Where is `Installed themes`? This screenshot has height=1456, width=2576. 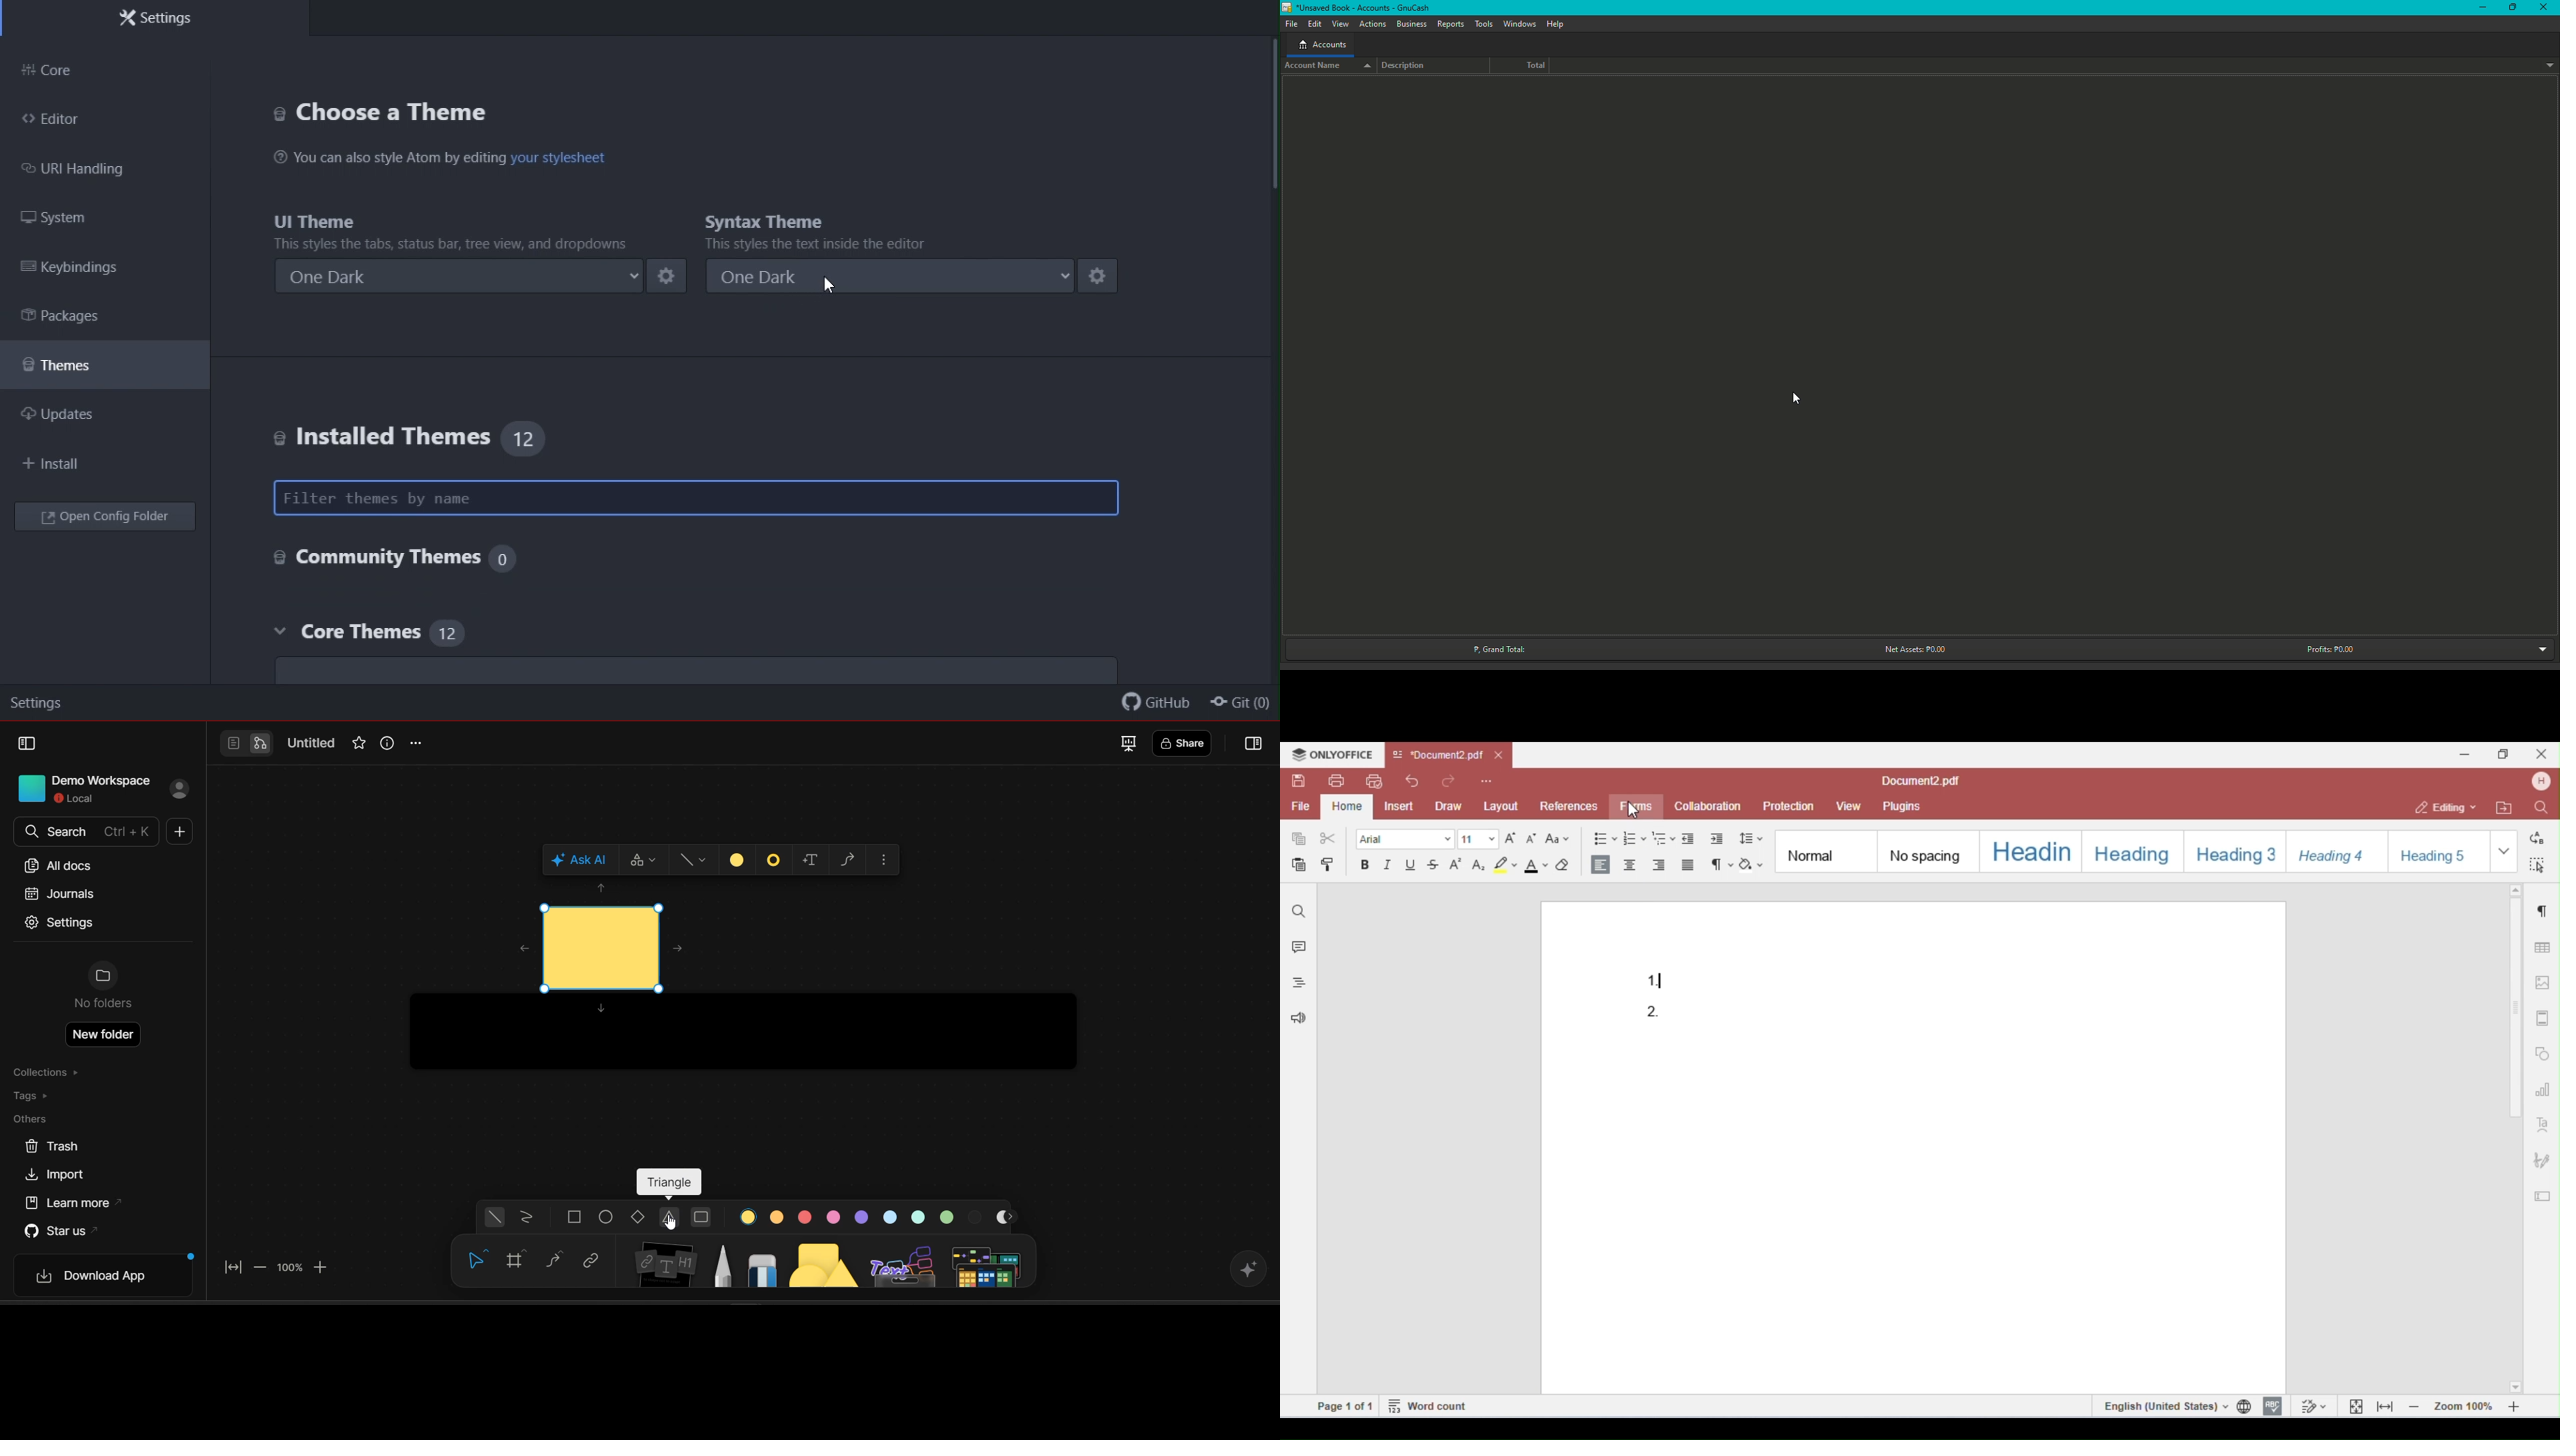
Installed themes is located at coordinates (403, 433).